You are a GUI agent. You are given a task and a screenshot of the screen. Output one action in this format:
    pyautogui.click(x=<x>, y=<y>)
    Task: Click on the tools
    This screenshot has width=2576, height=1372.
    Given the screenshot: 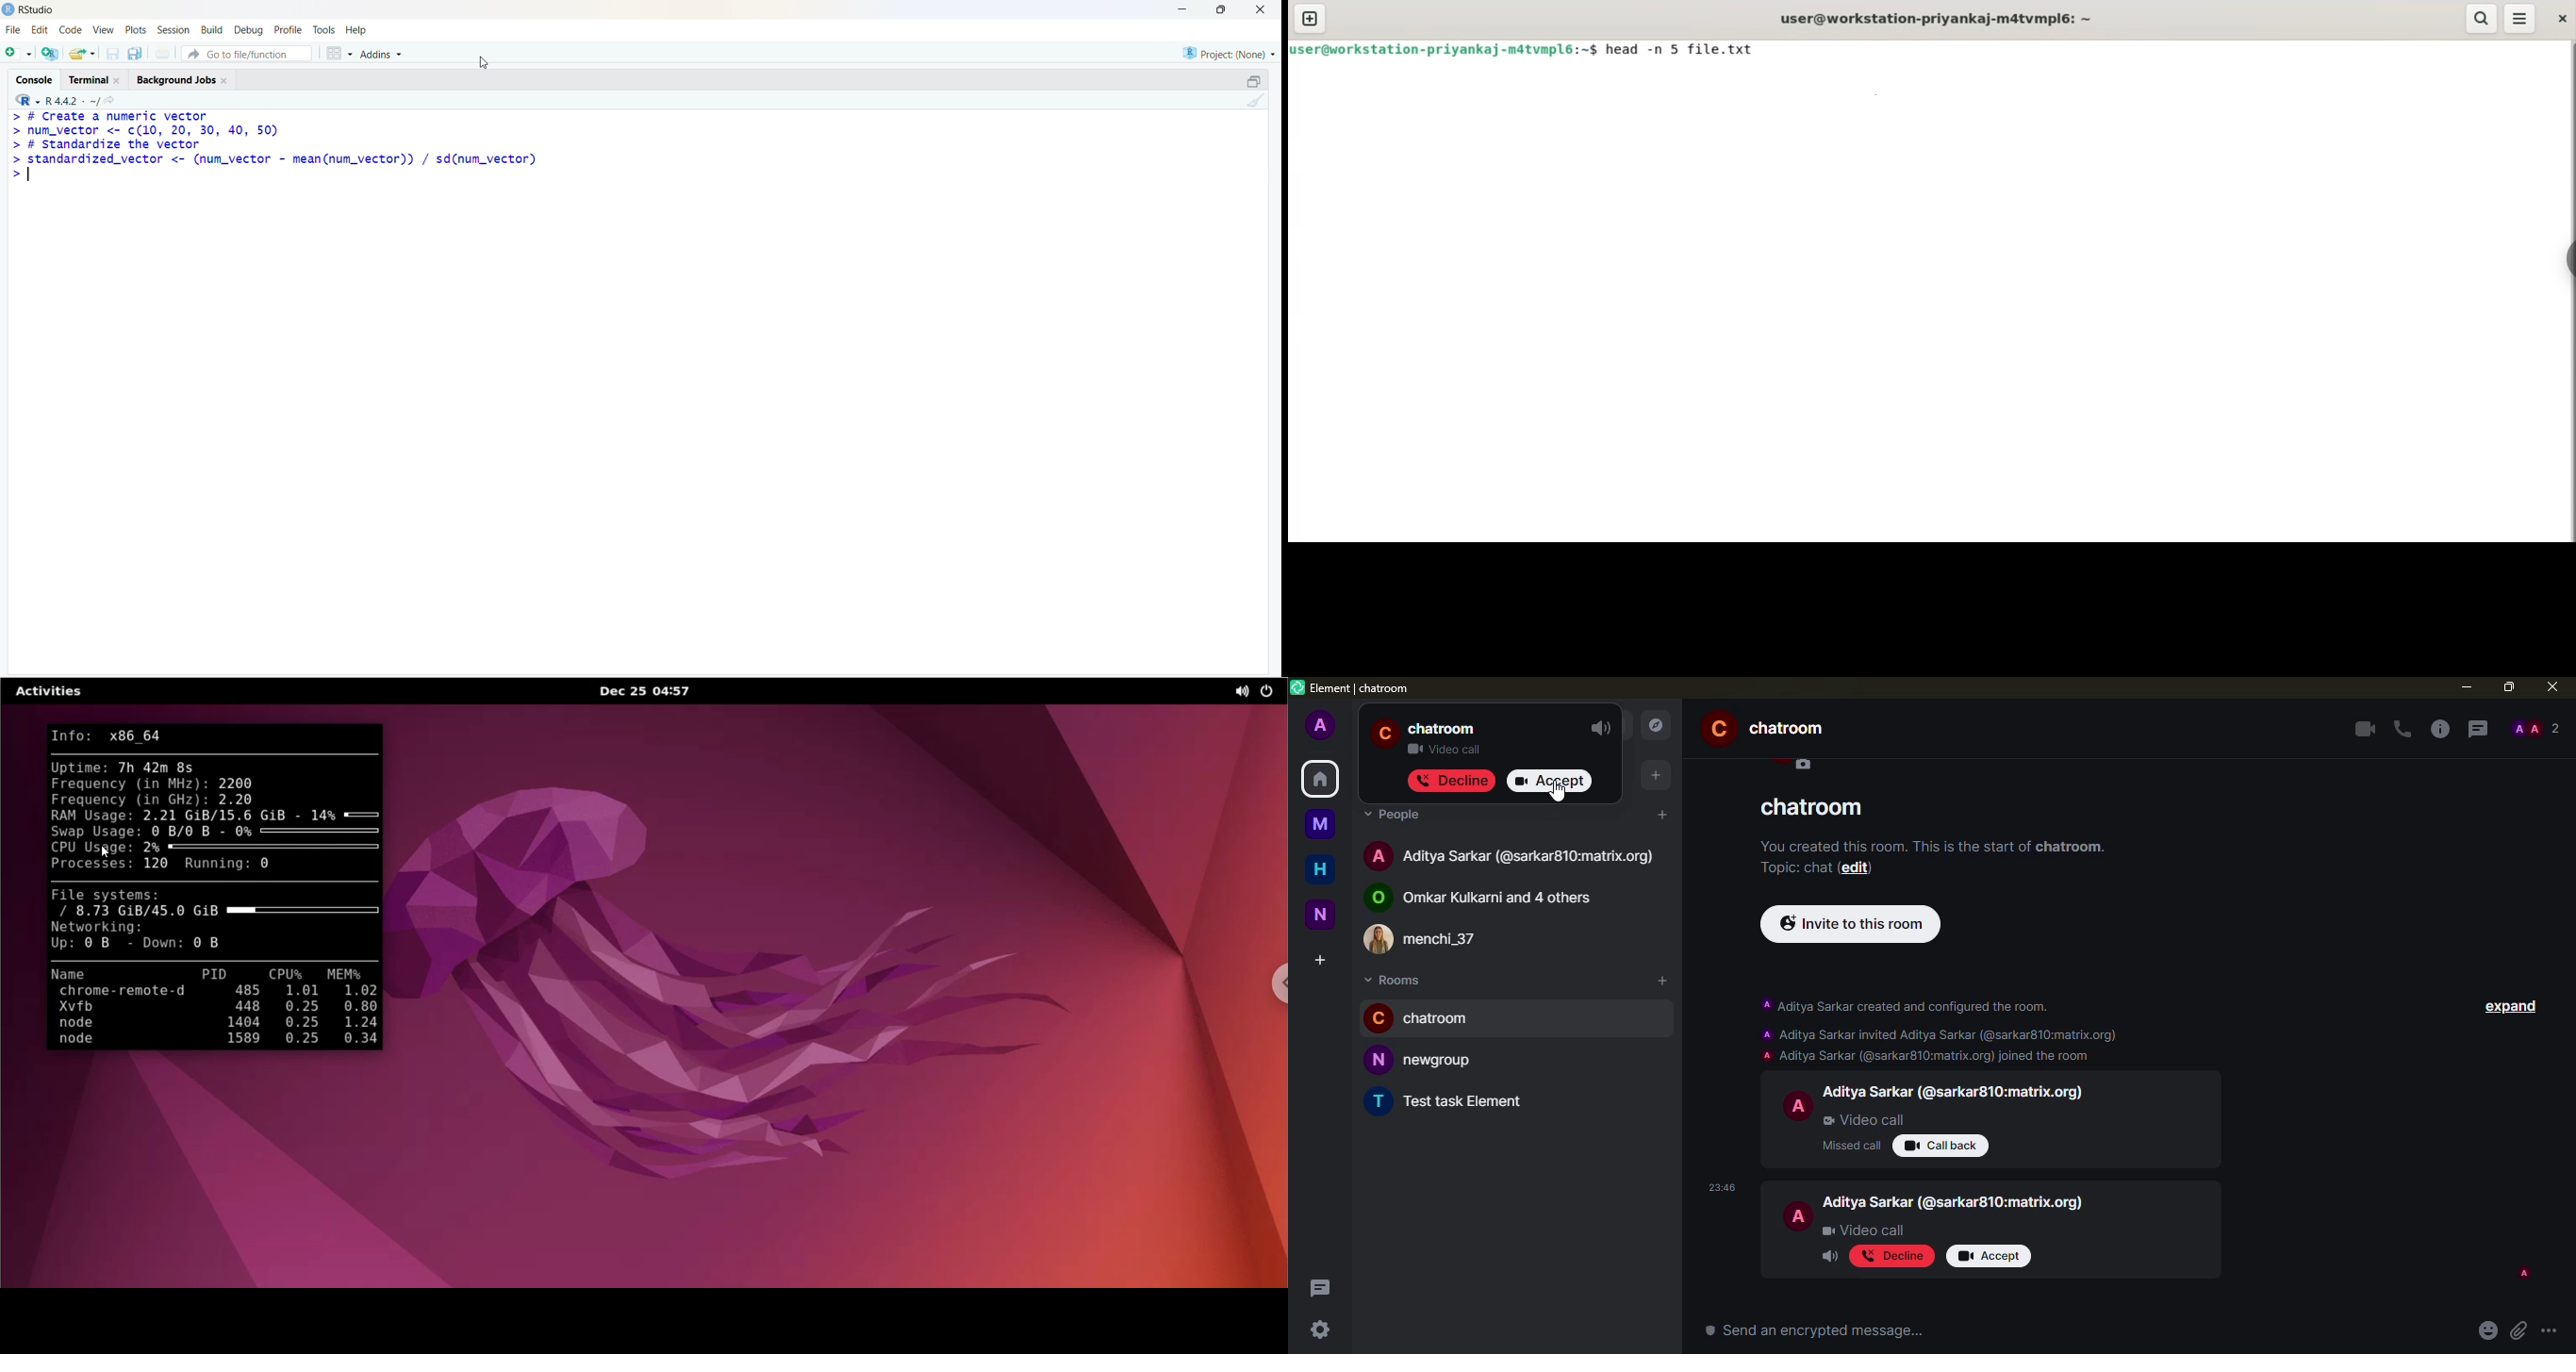 What is the action you would take?
    pyautogui.click(x=324, y=30)
    